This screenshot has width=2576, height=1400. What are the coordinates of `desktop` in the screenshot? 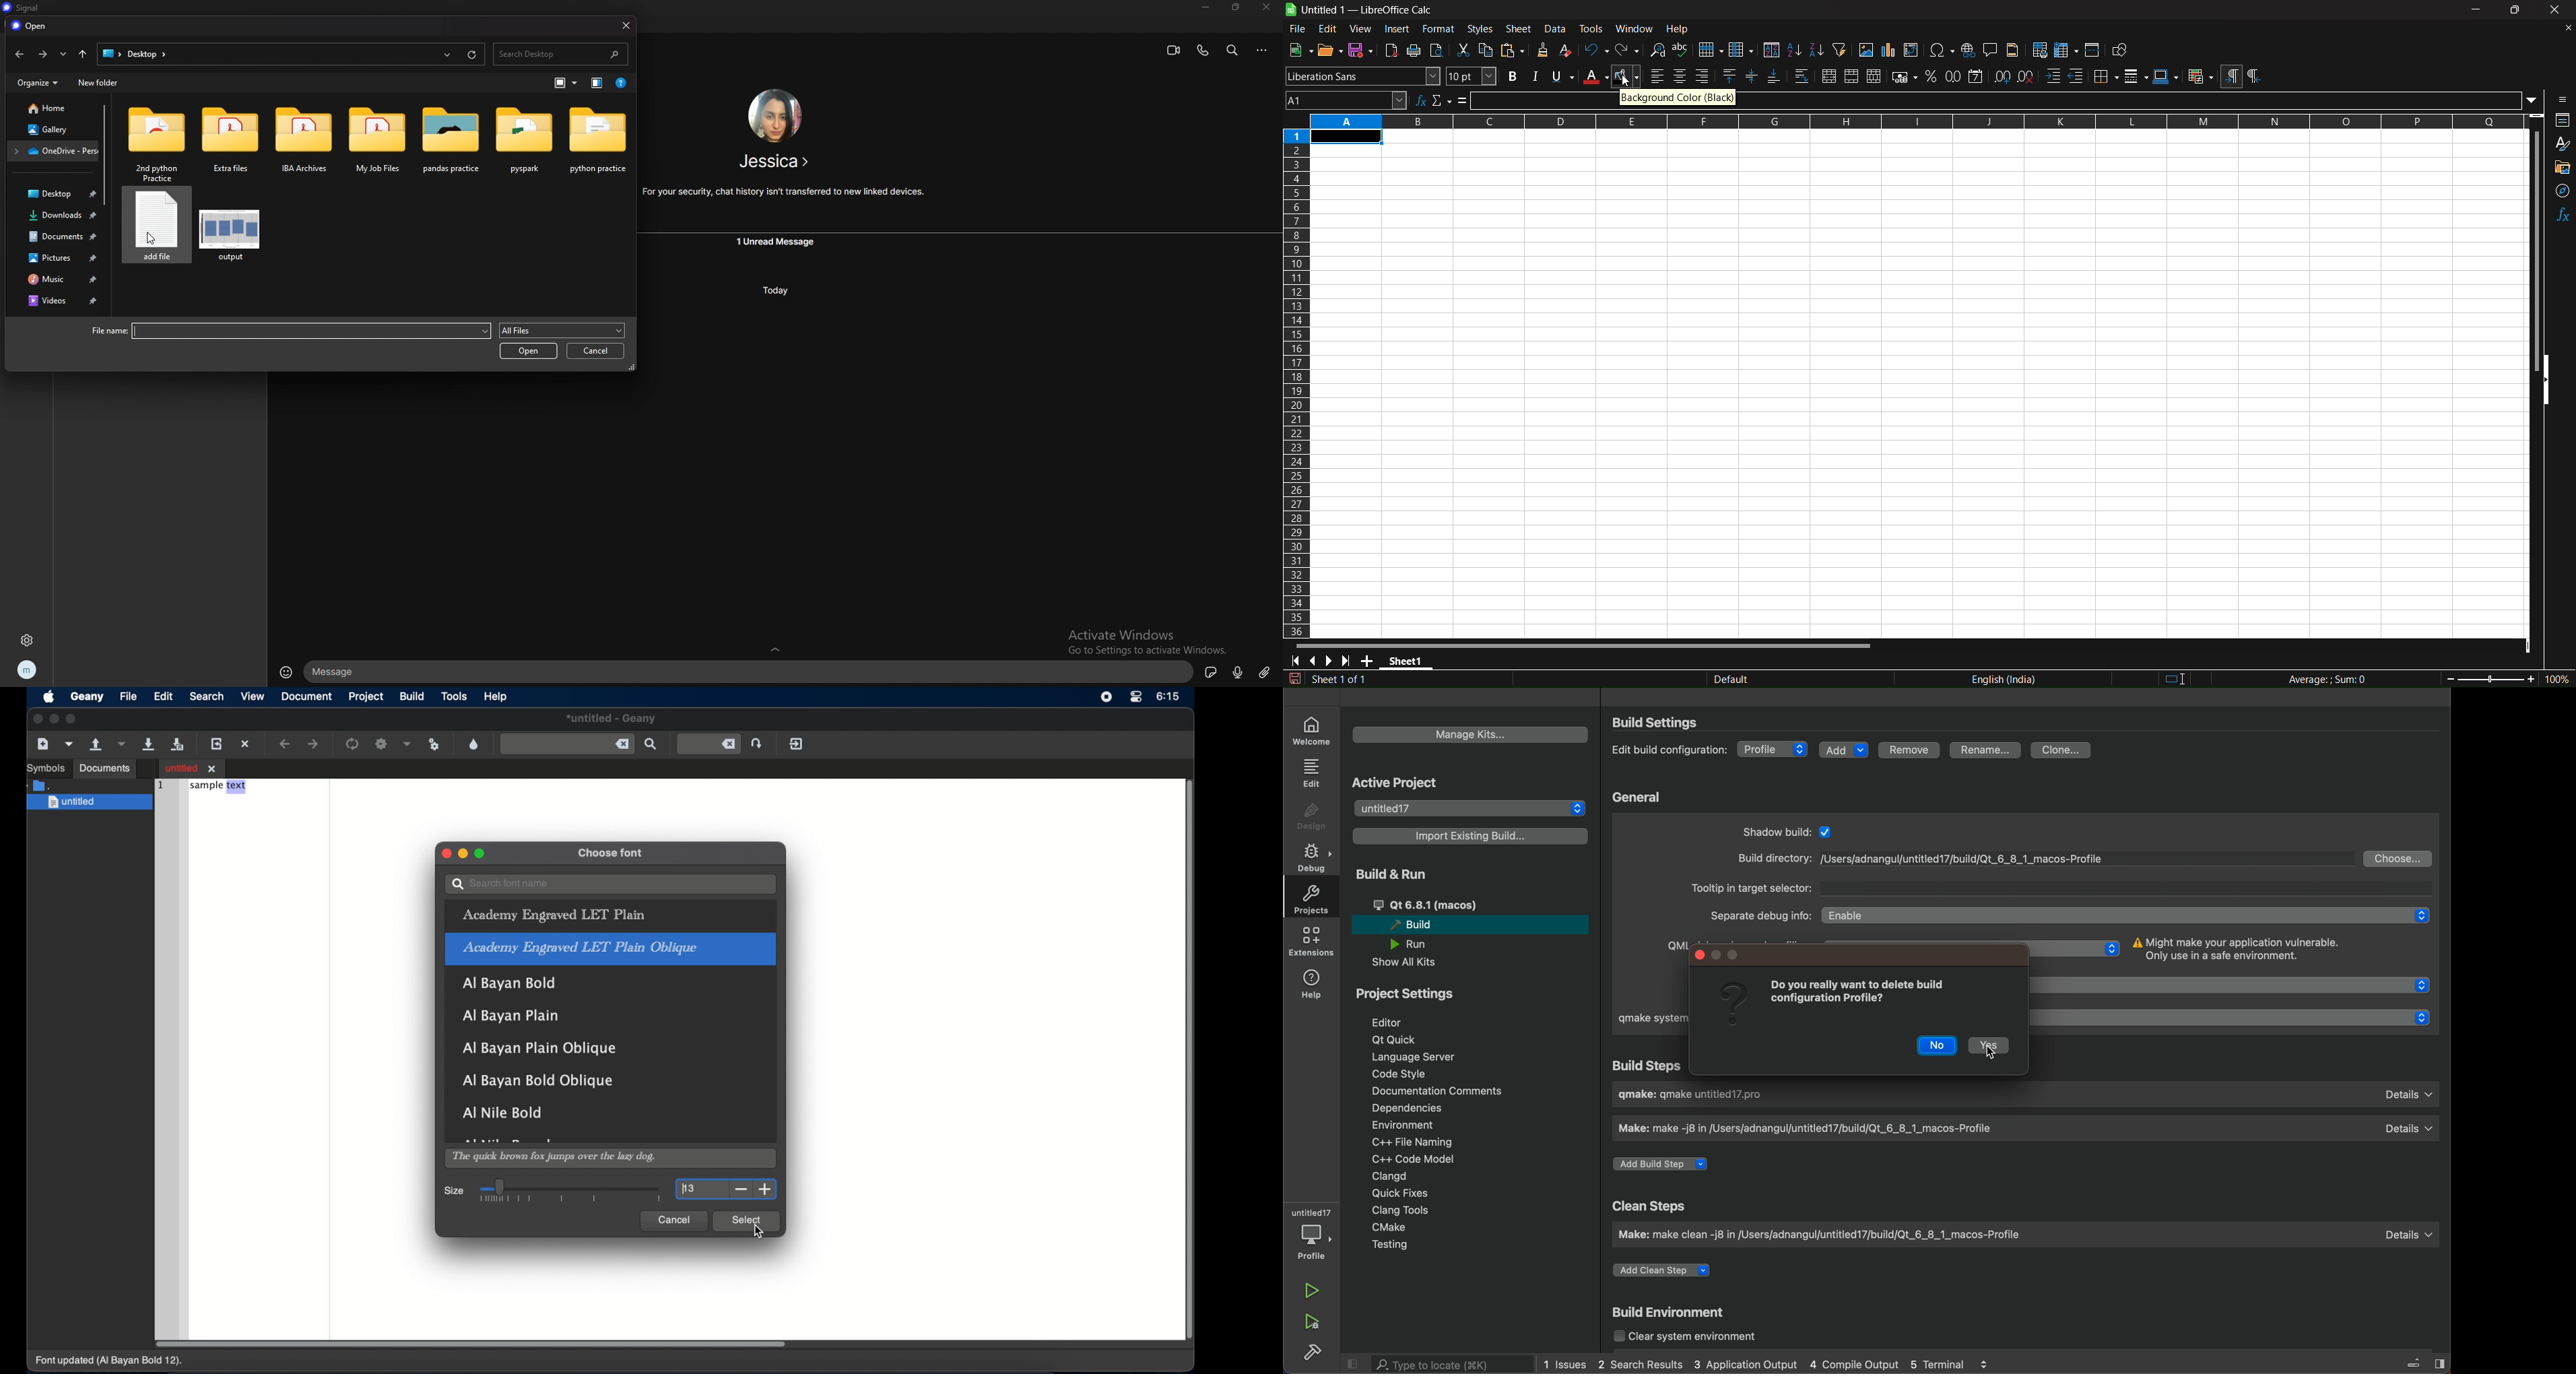 It's located at (54, 194).